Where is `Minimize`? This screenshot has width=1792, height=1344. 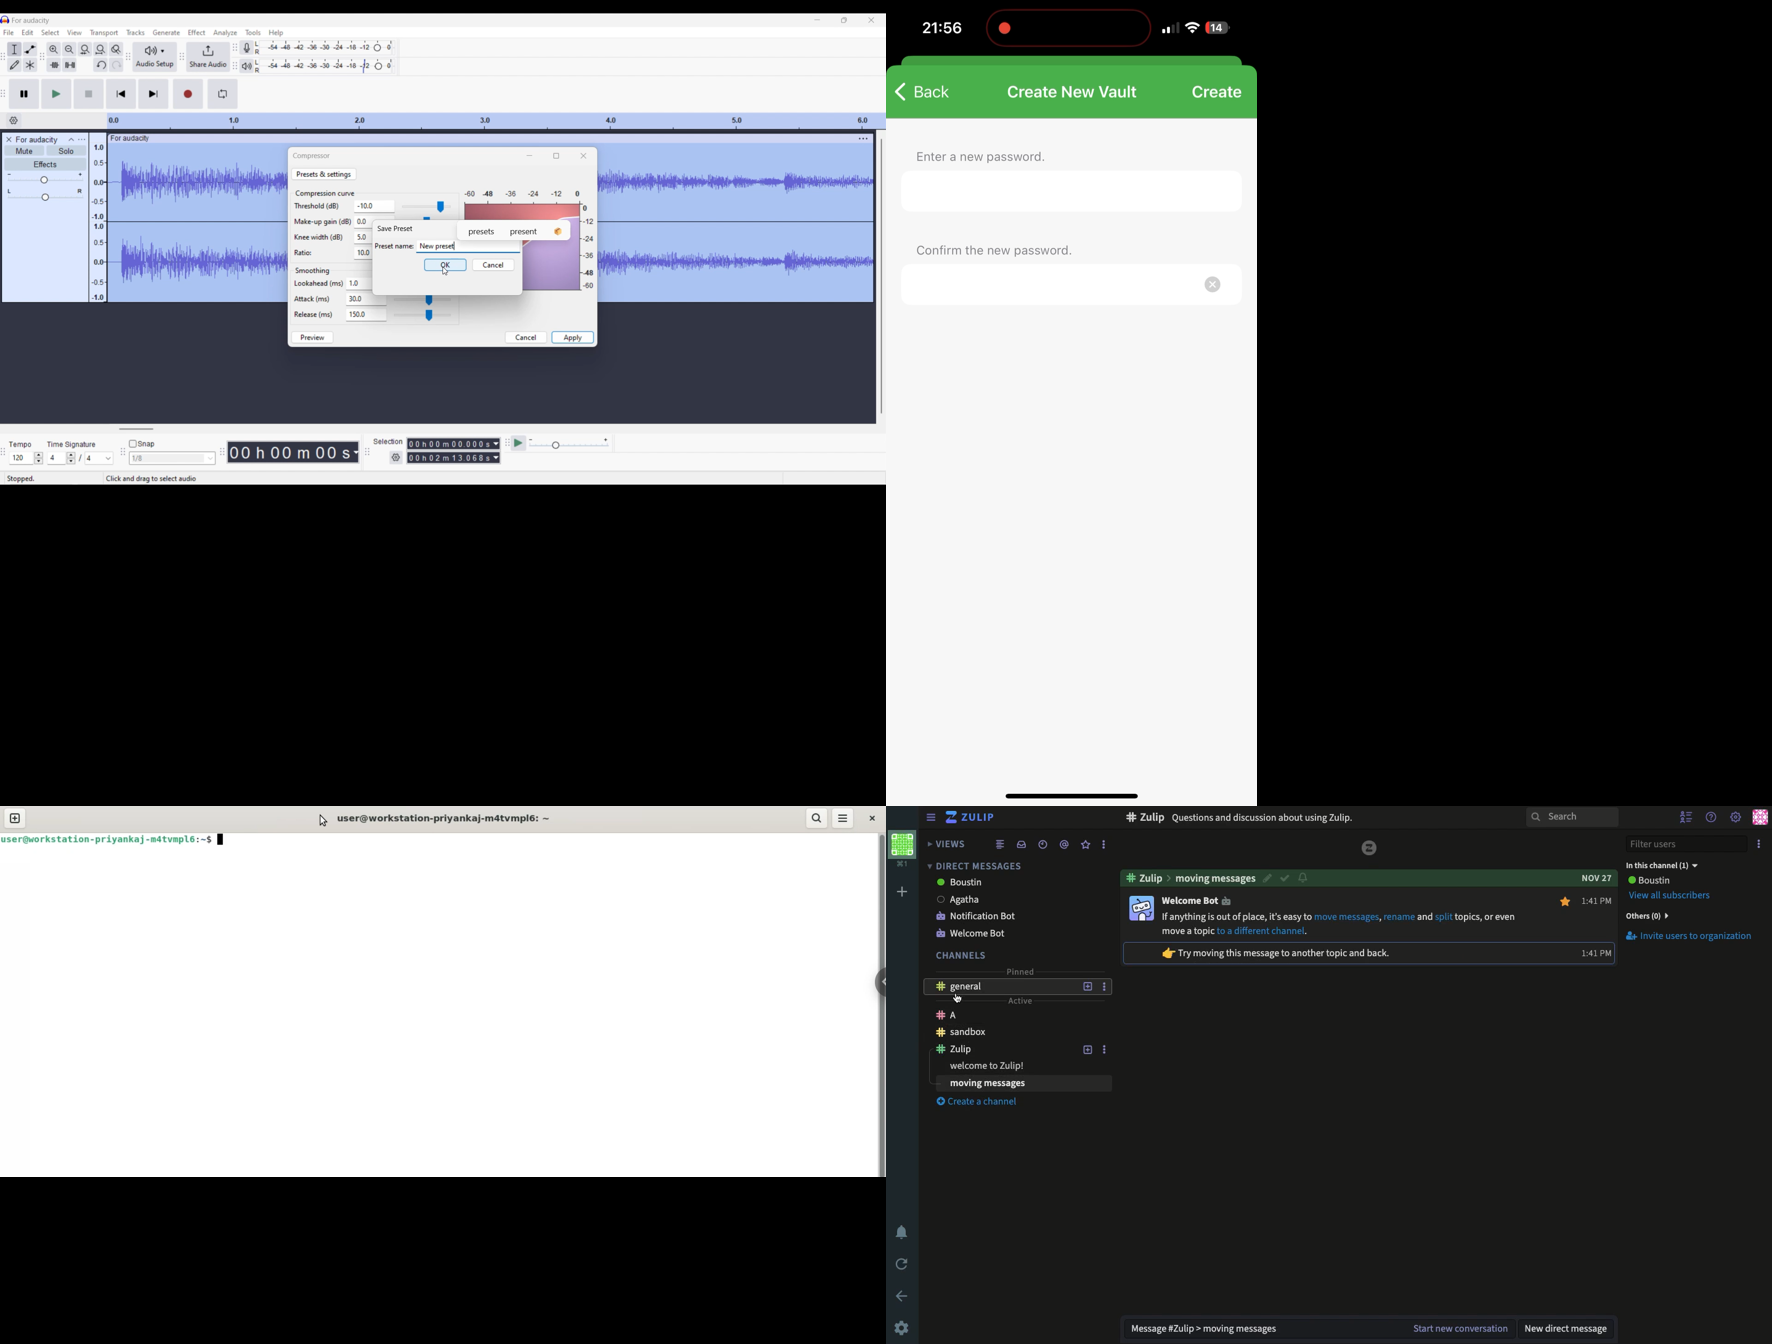 Minimize is located at coordinates (529, 156).